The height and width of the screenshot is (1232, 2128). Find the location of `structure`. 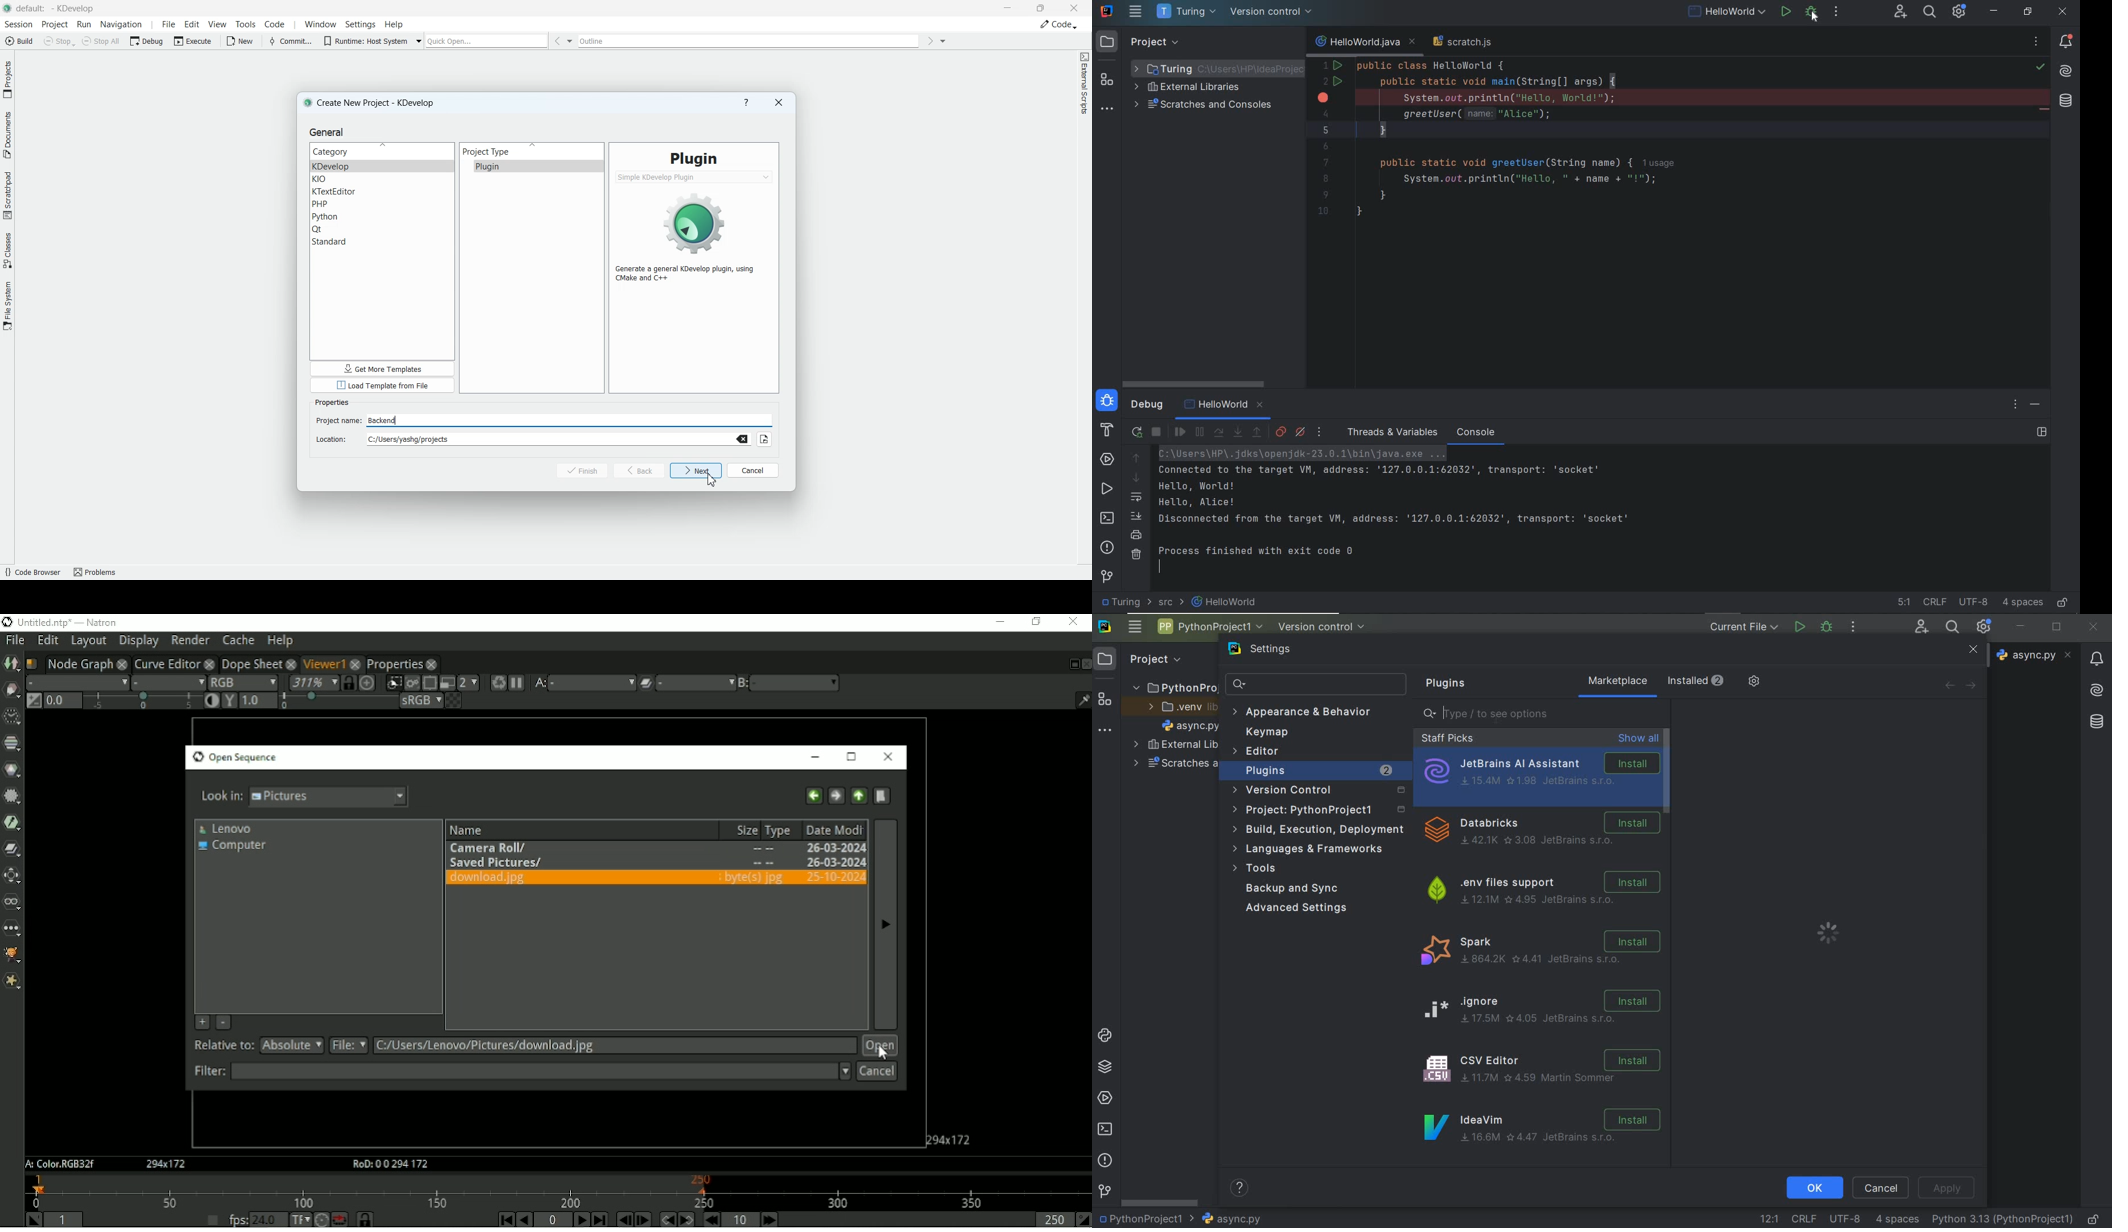

structure is located at coordinates (1105, 697).